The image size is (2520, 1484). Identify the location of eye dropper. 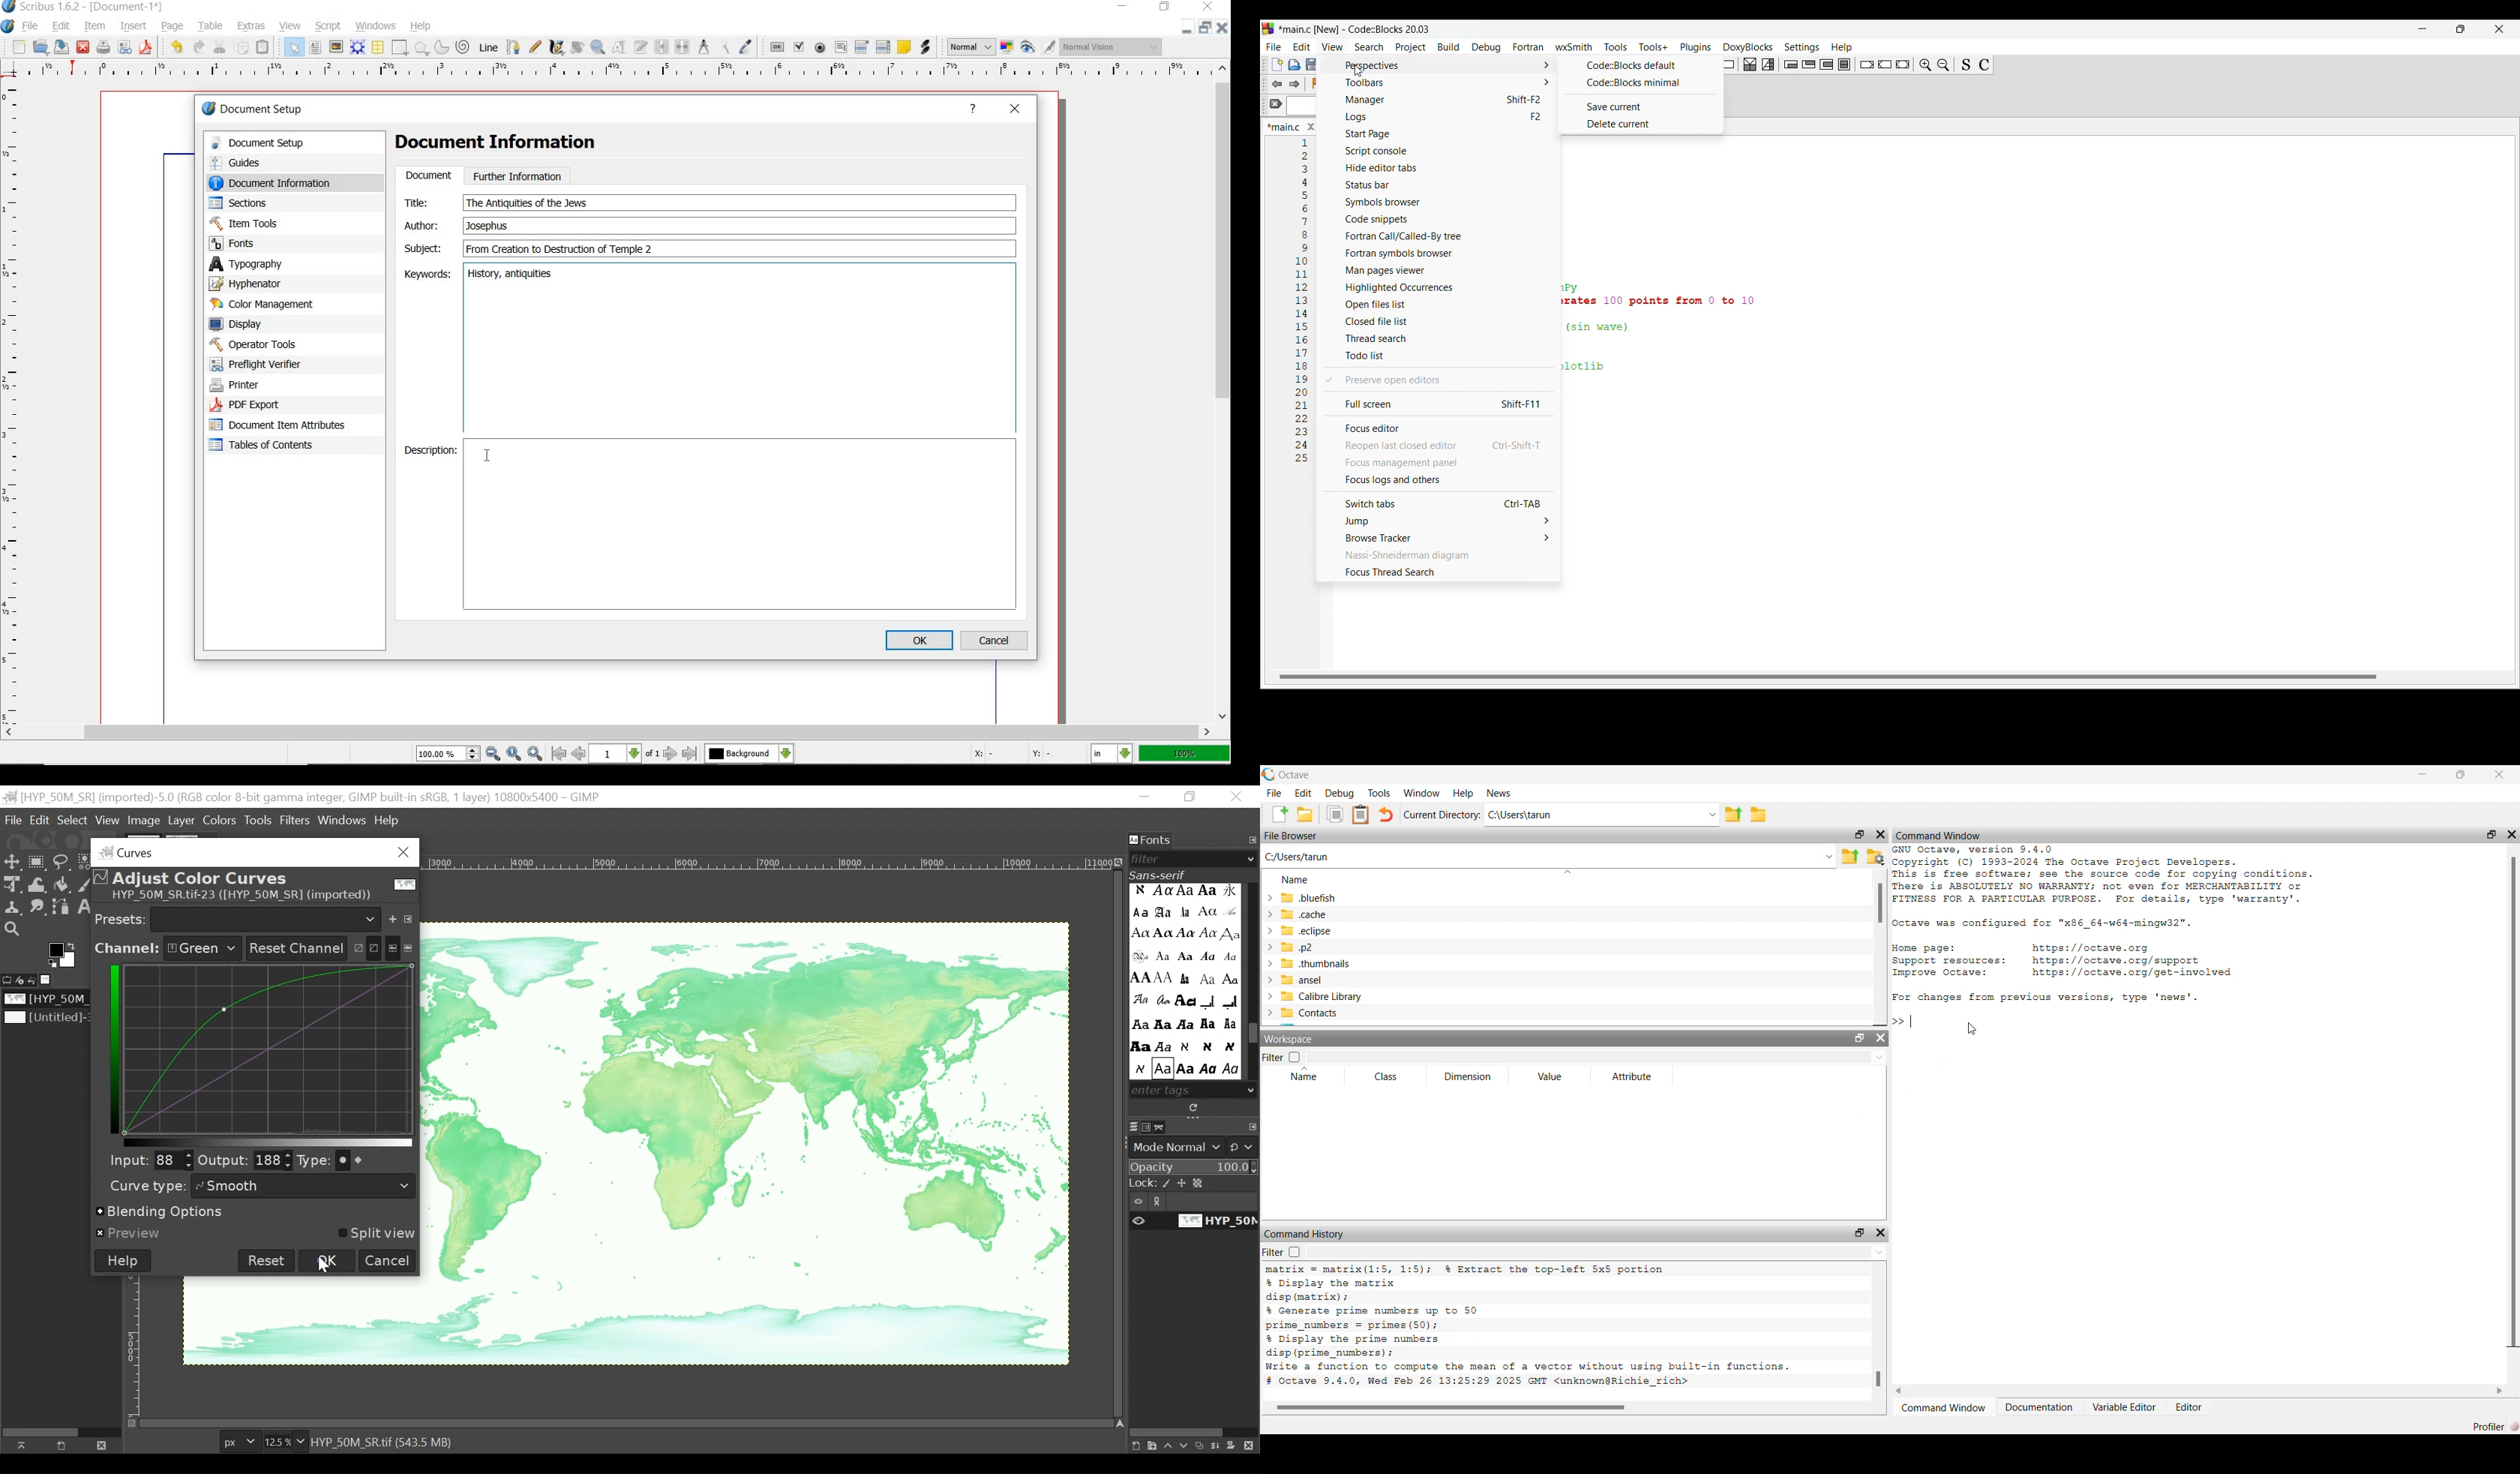
(747, 46).